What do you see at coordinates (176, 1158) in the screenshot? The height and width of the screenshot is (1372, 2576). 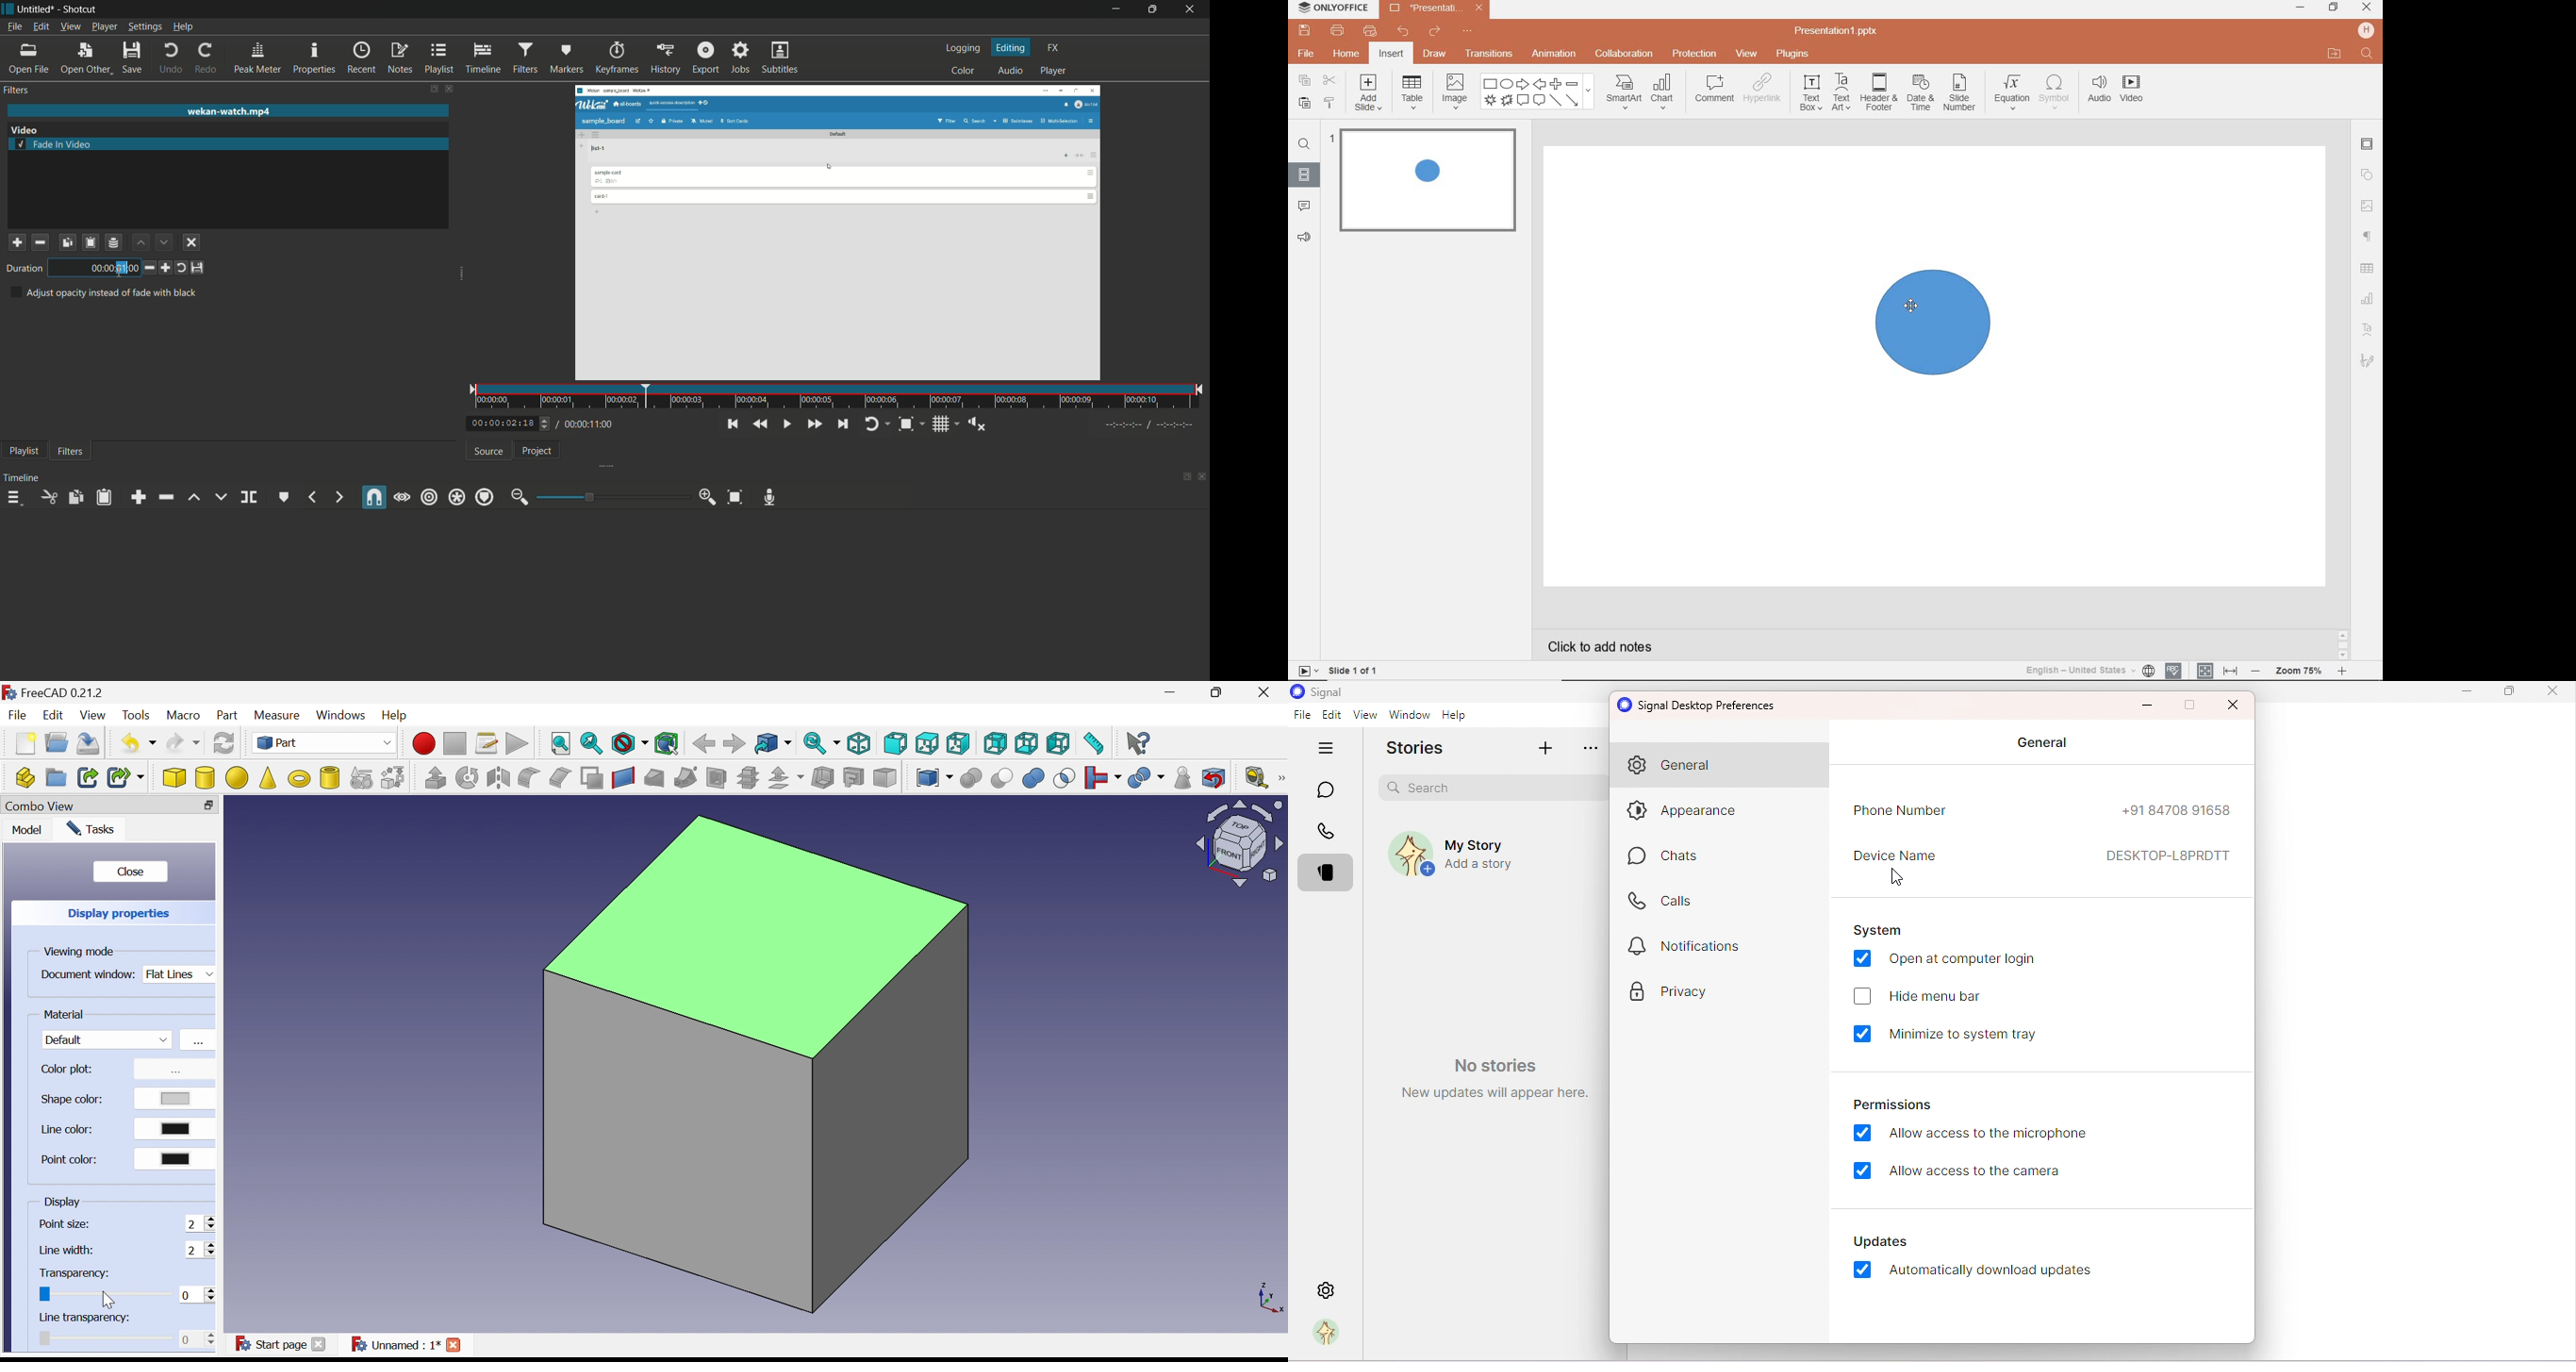 I see `Select color` at bounding box center [176, 1158].